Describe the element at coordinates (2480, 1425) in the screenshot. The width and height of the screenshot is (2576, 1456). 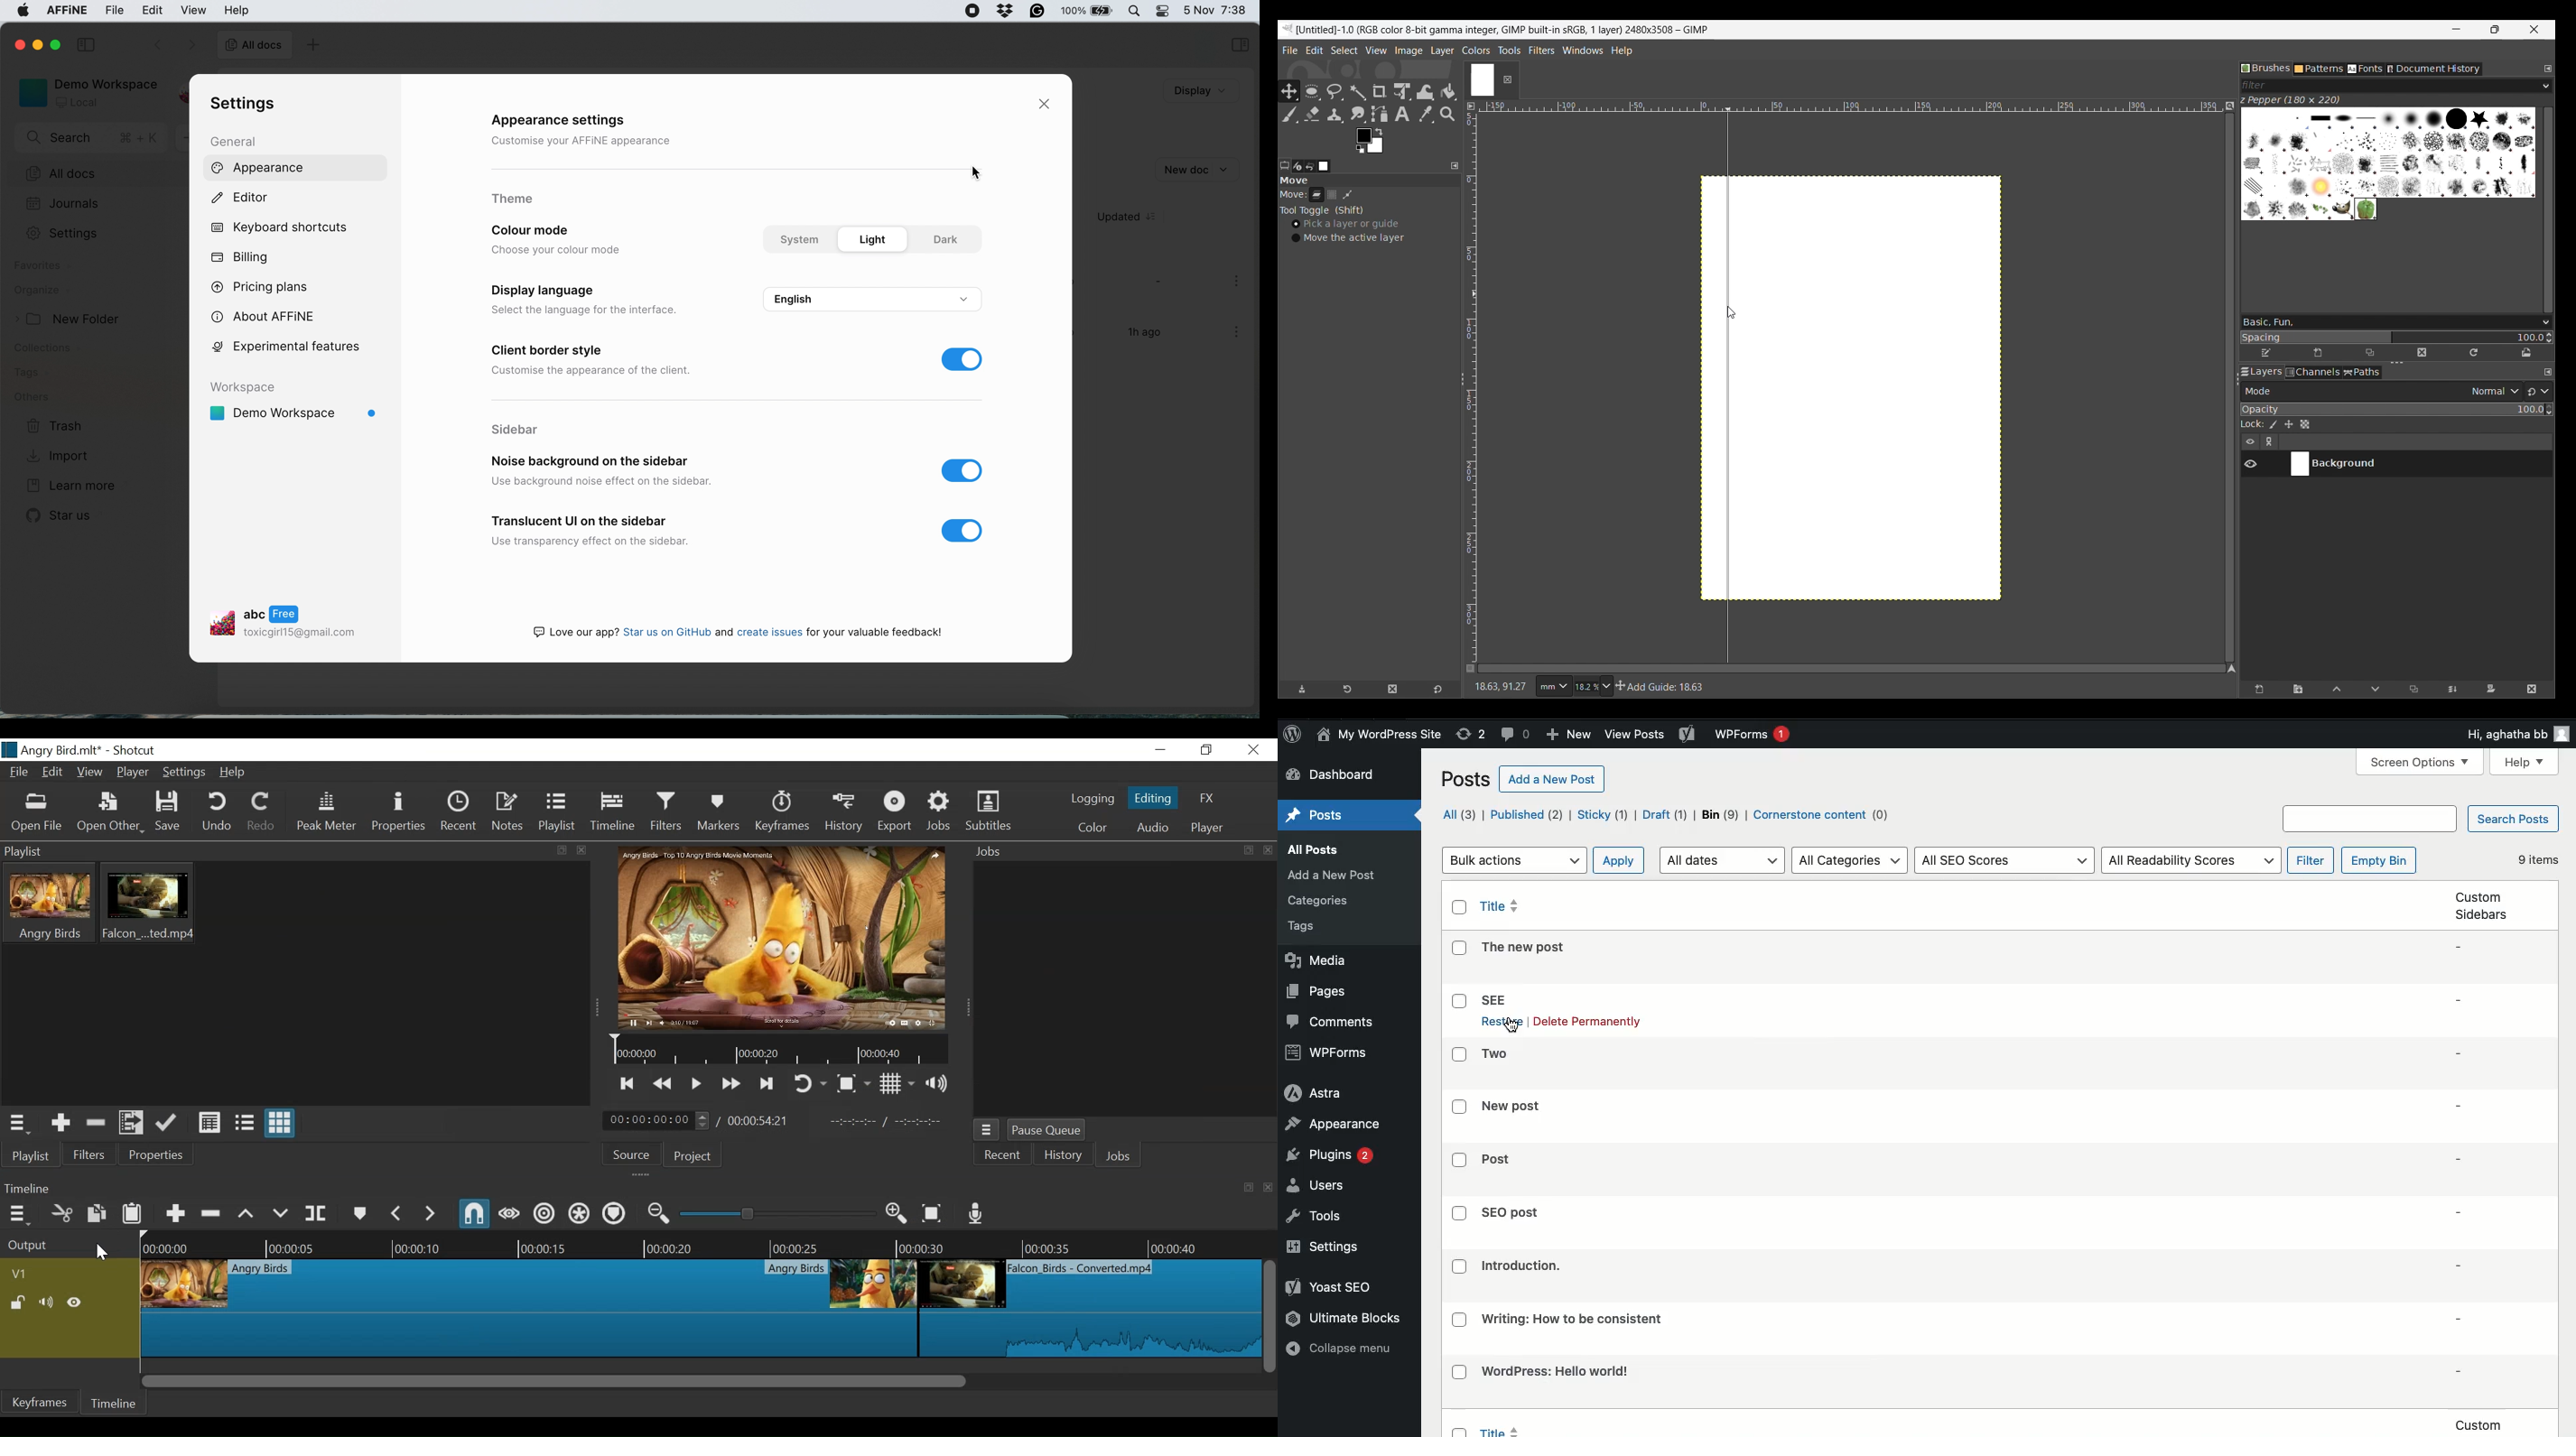
I see `custom` at that location.